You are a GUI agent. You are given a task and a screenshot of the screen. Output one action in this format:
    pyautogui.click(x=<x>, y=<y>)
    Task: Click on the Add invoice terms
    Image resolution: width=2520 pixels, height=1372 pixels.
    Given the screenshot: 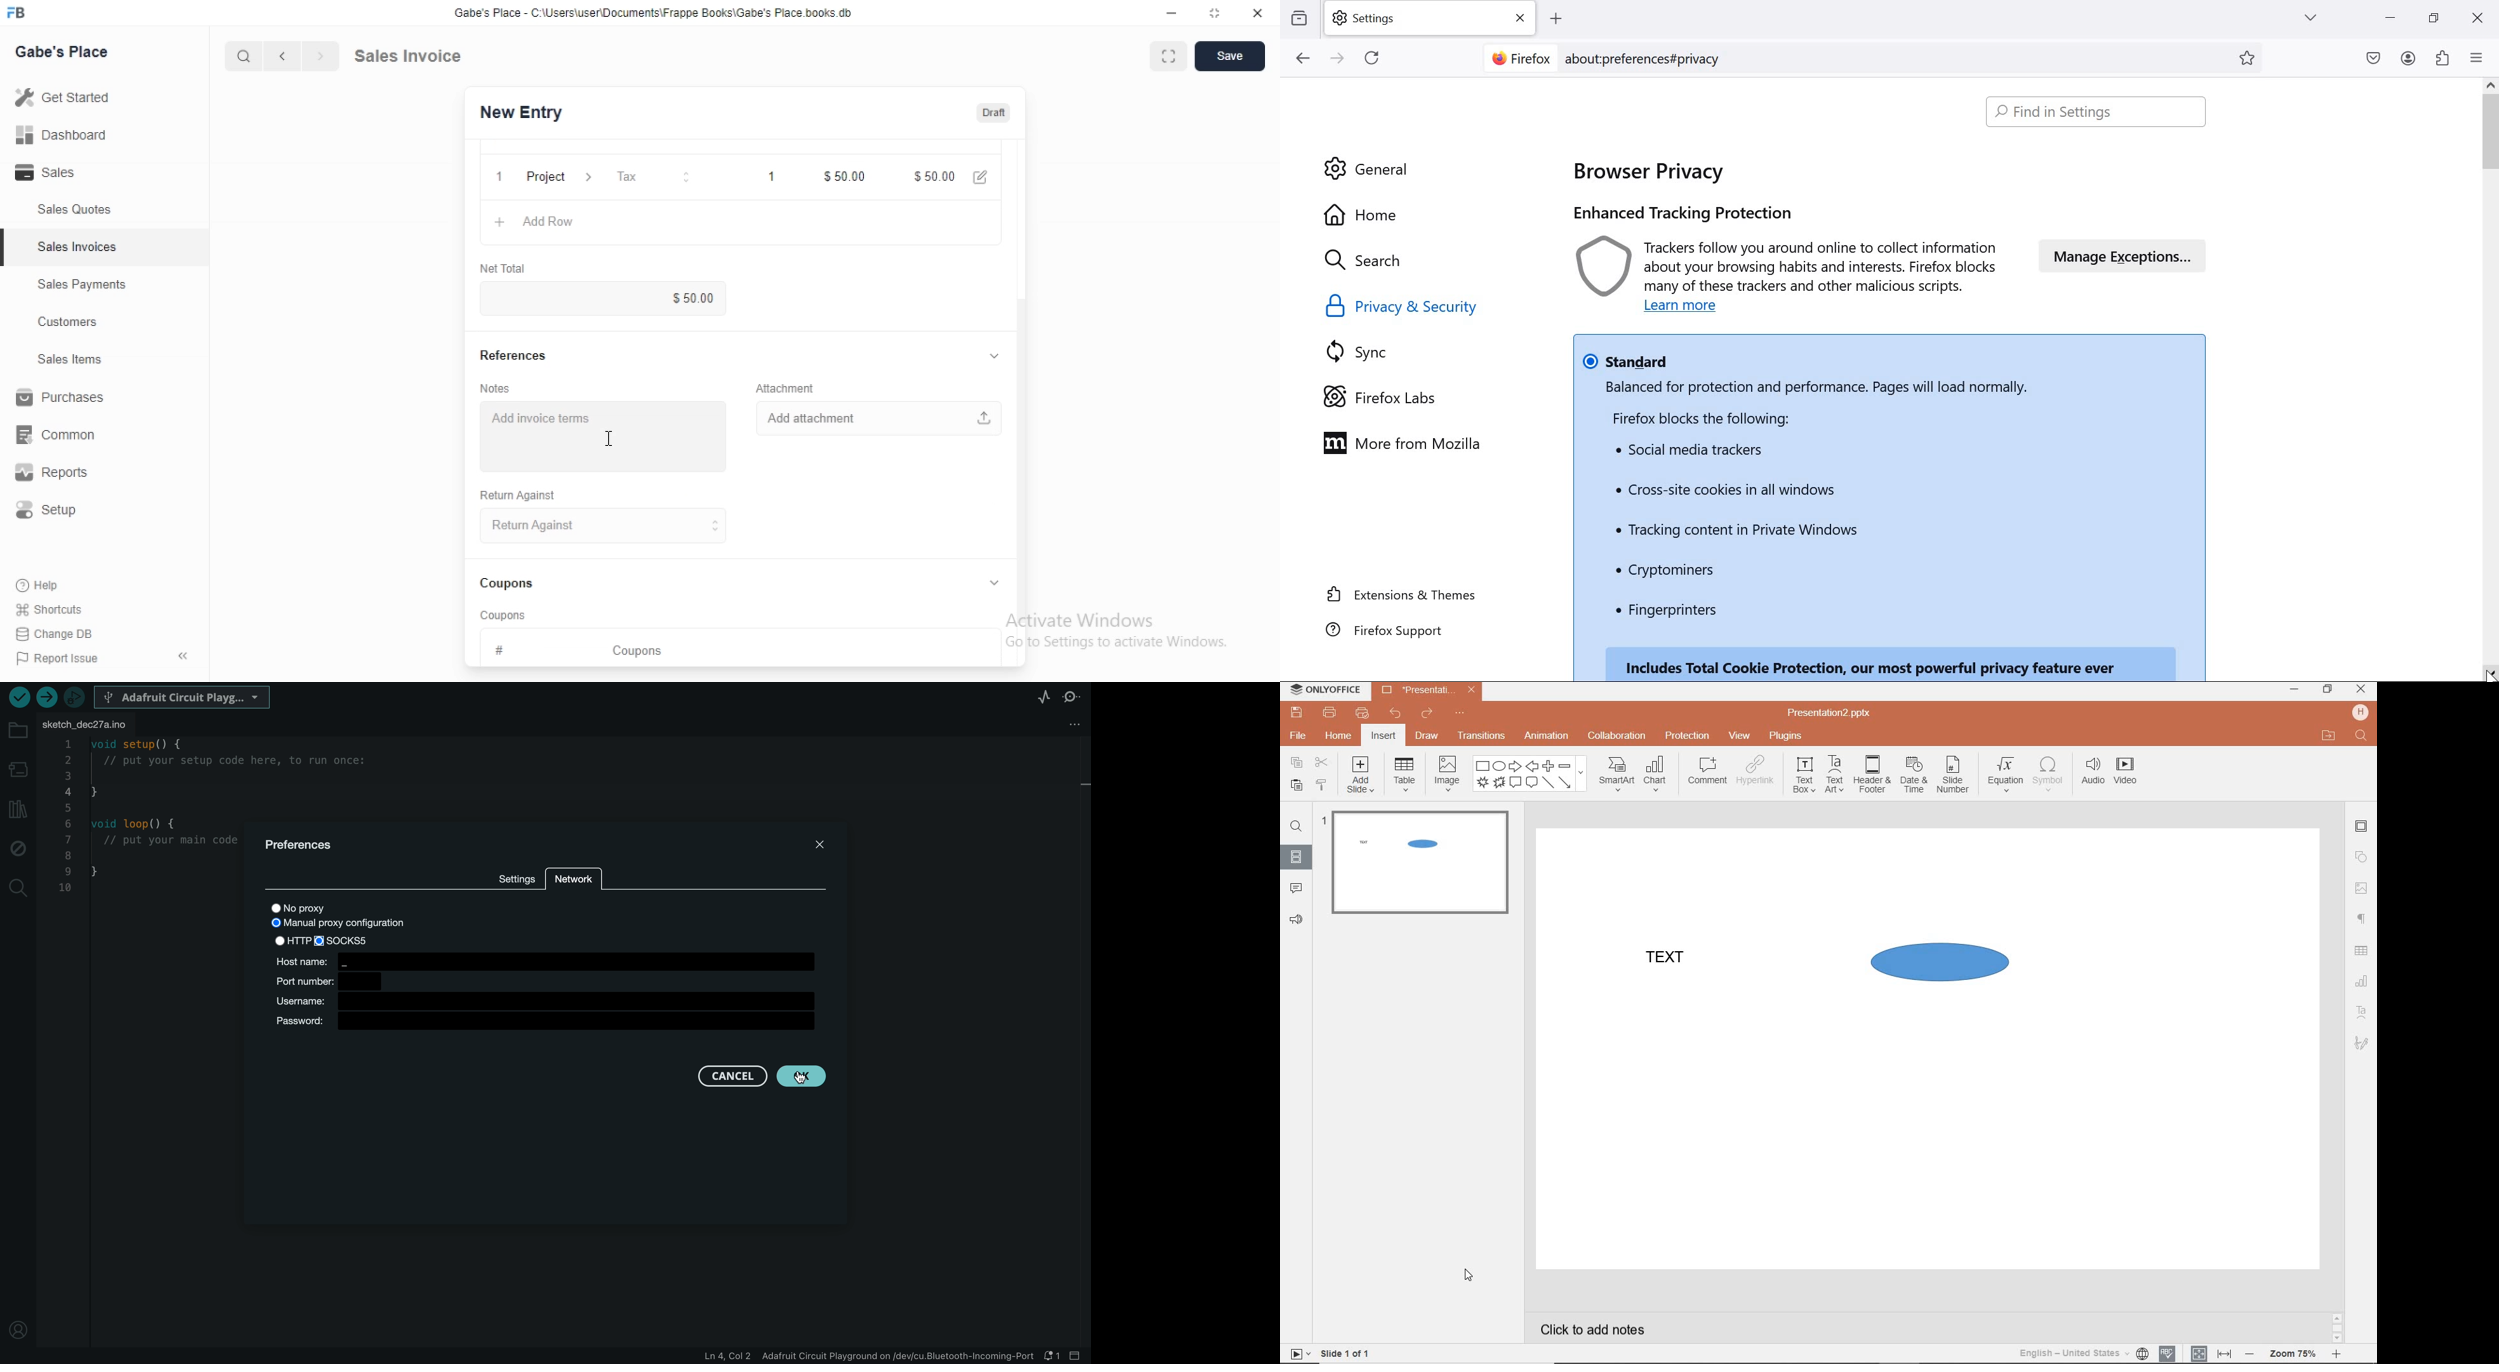 What is the action you would take?
    pyautogui.click(x=595, y=428)
    